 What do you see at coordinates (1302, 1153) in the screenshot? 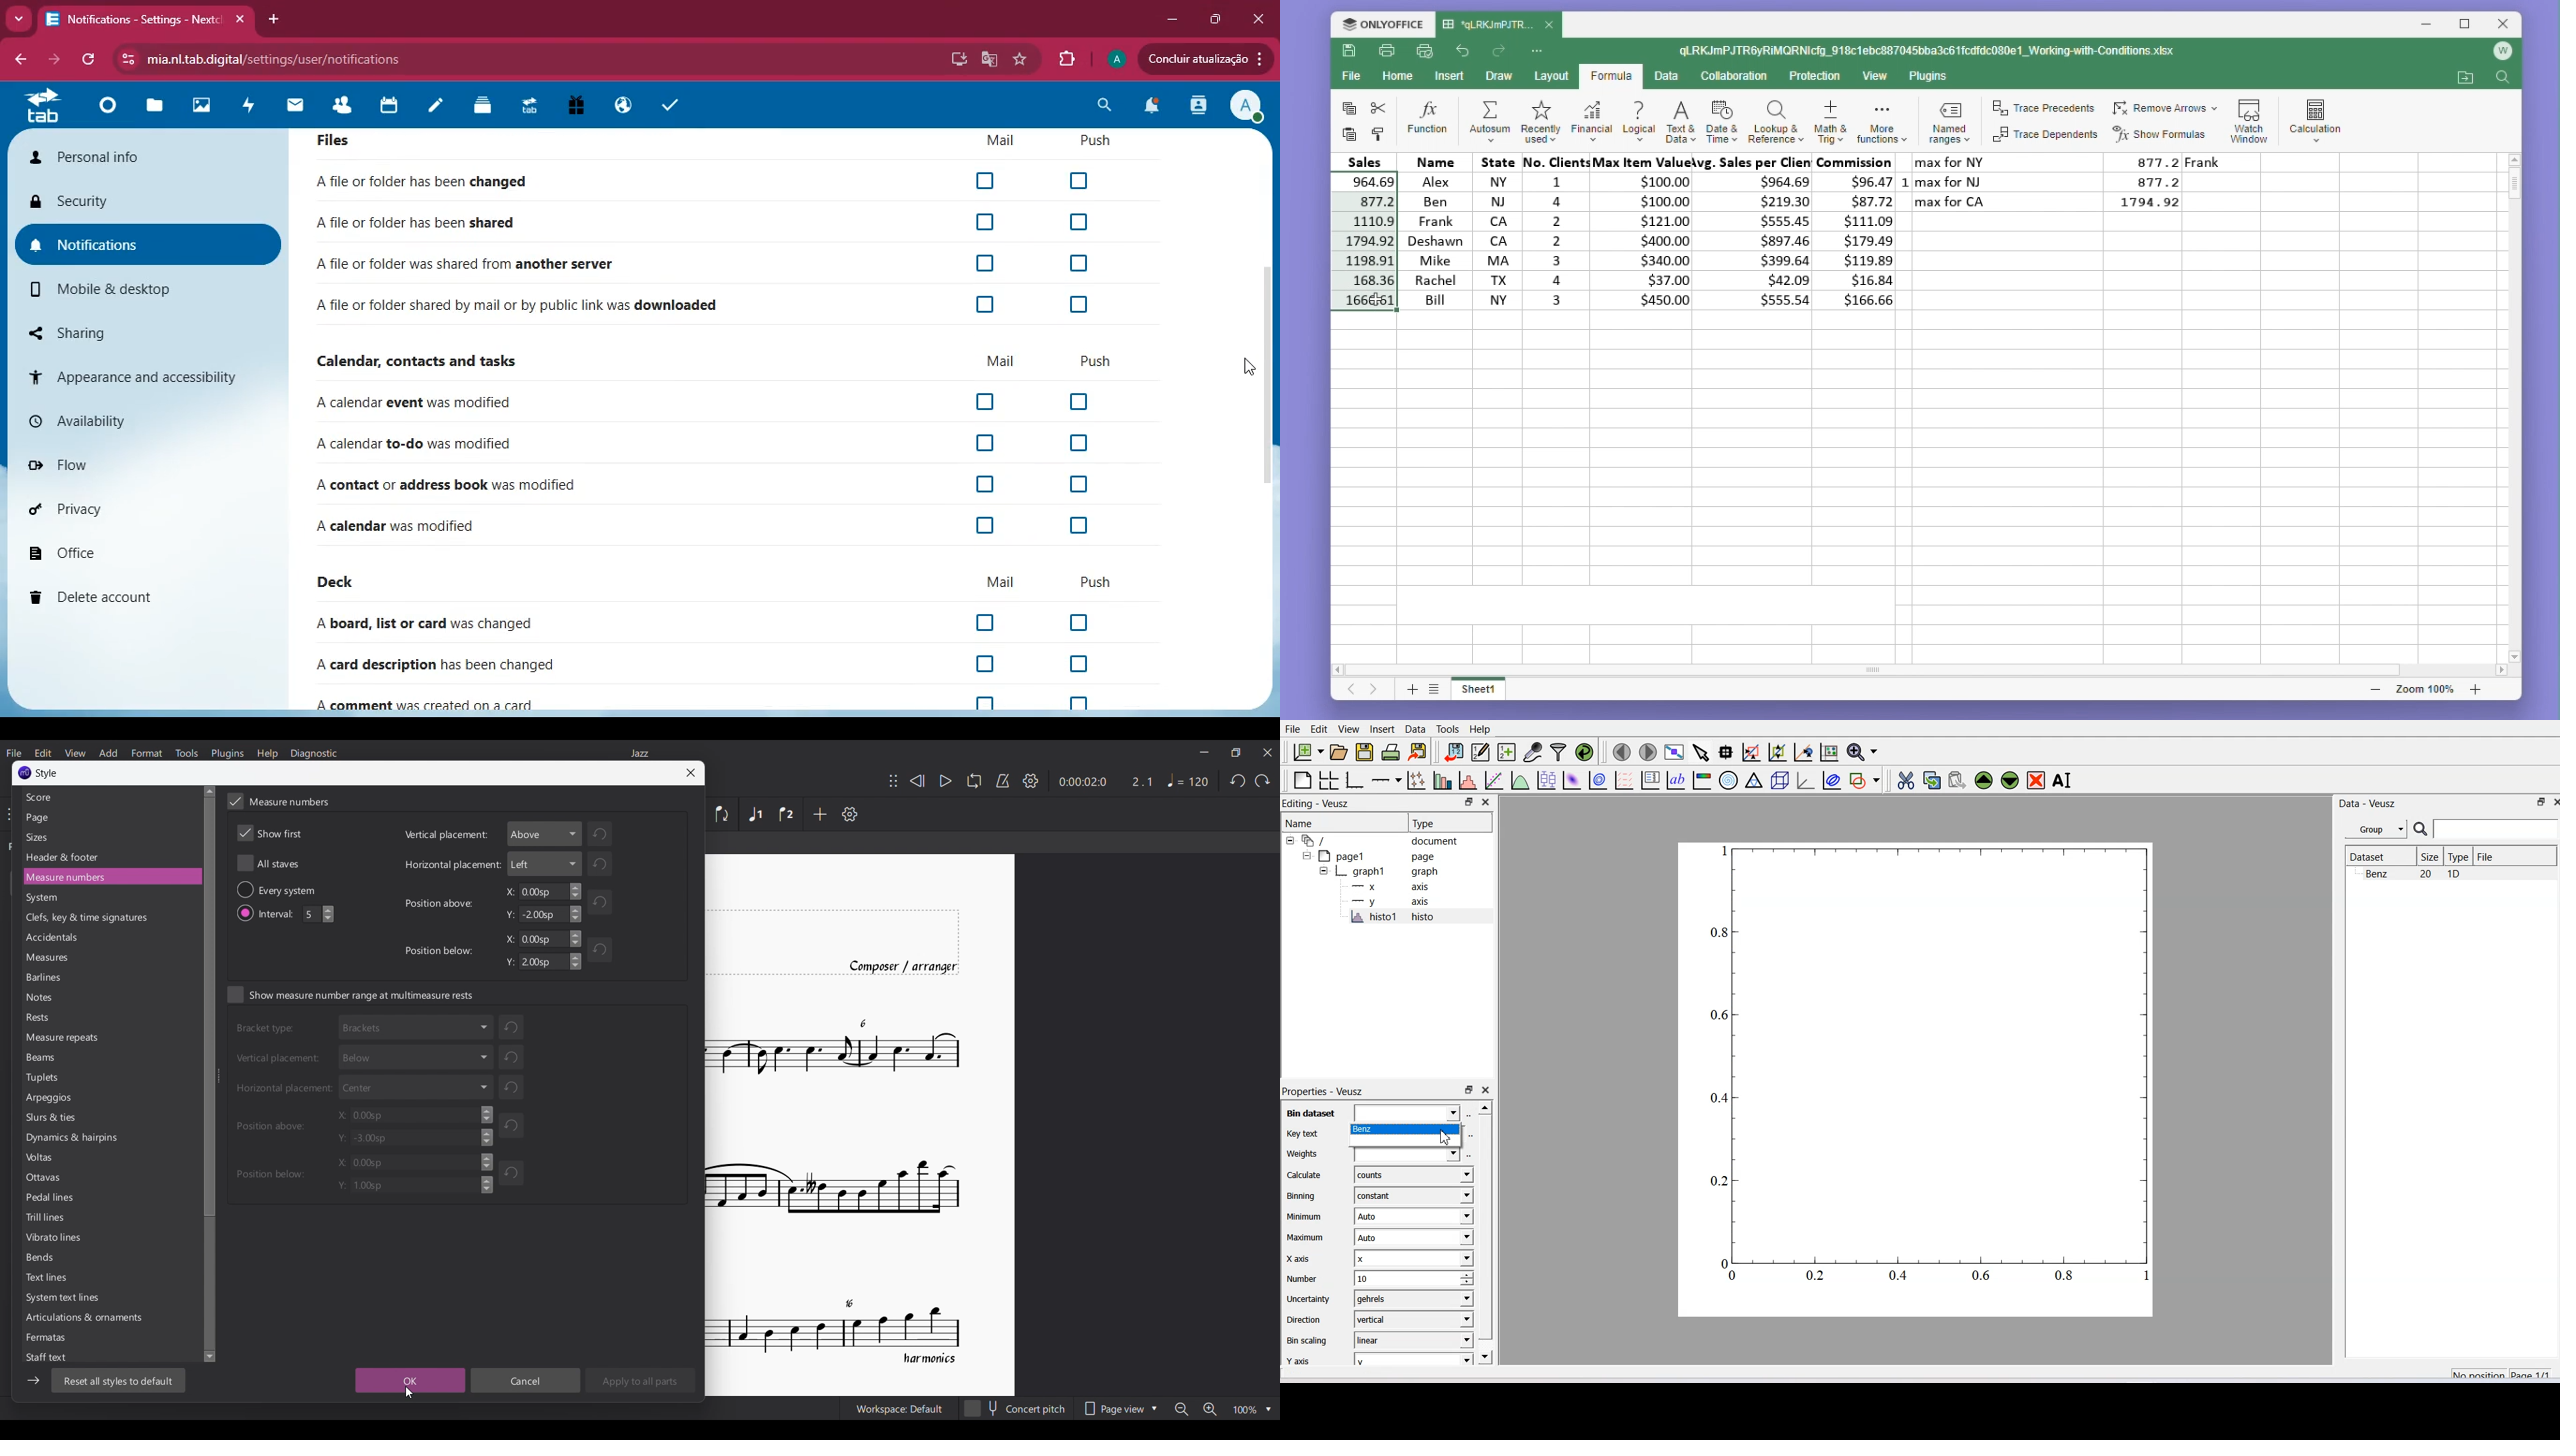
I see `Weights` at bounding box center [1302, 1153].